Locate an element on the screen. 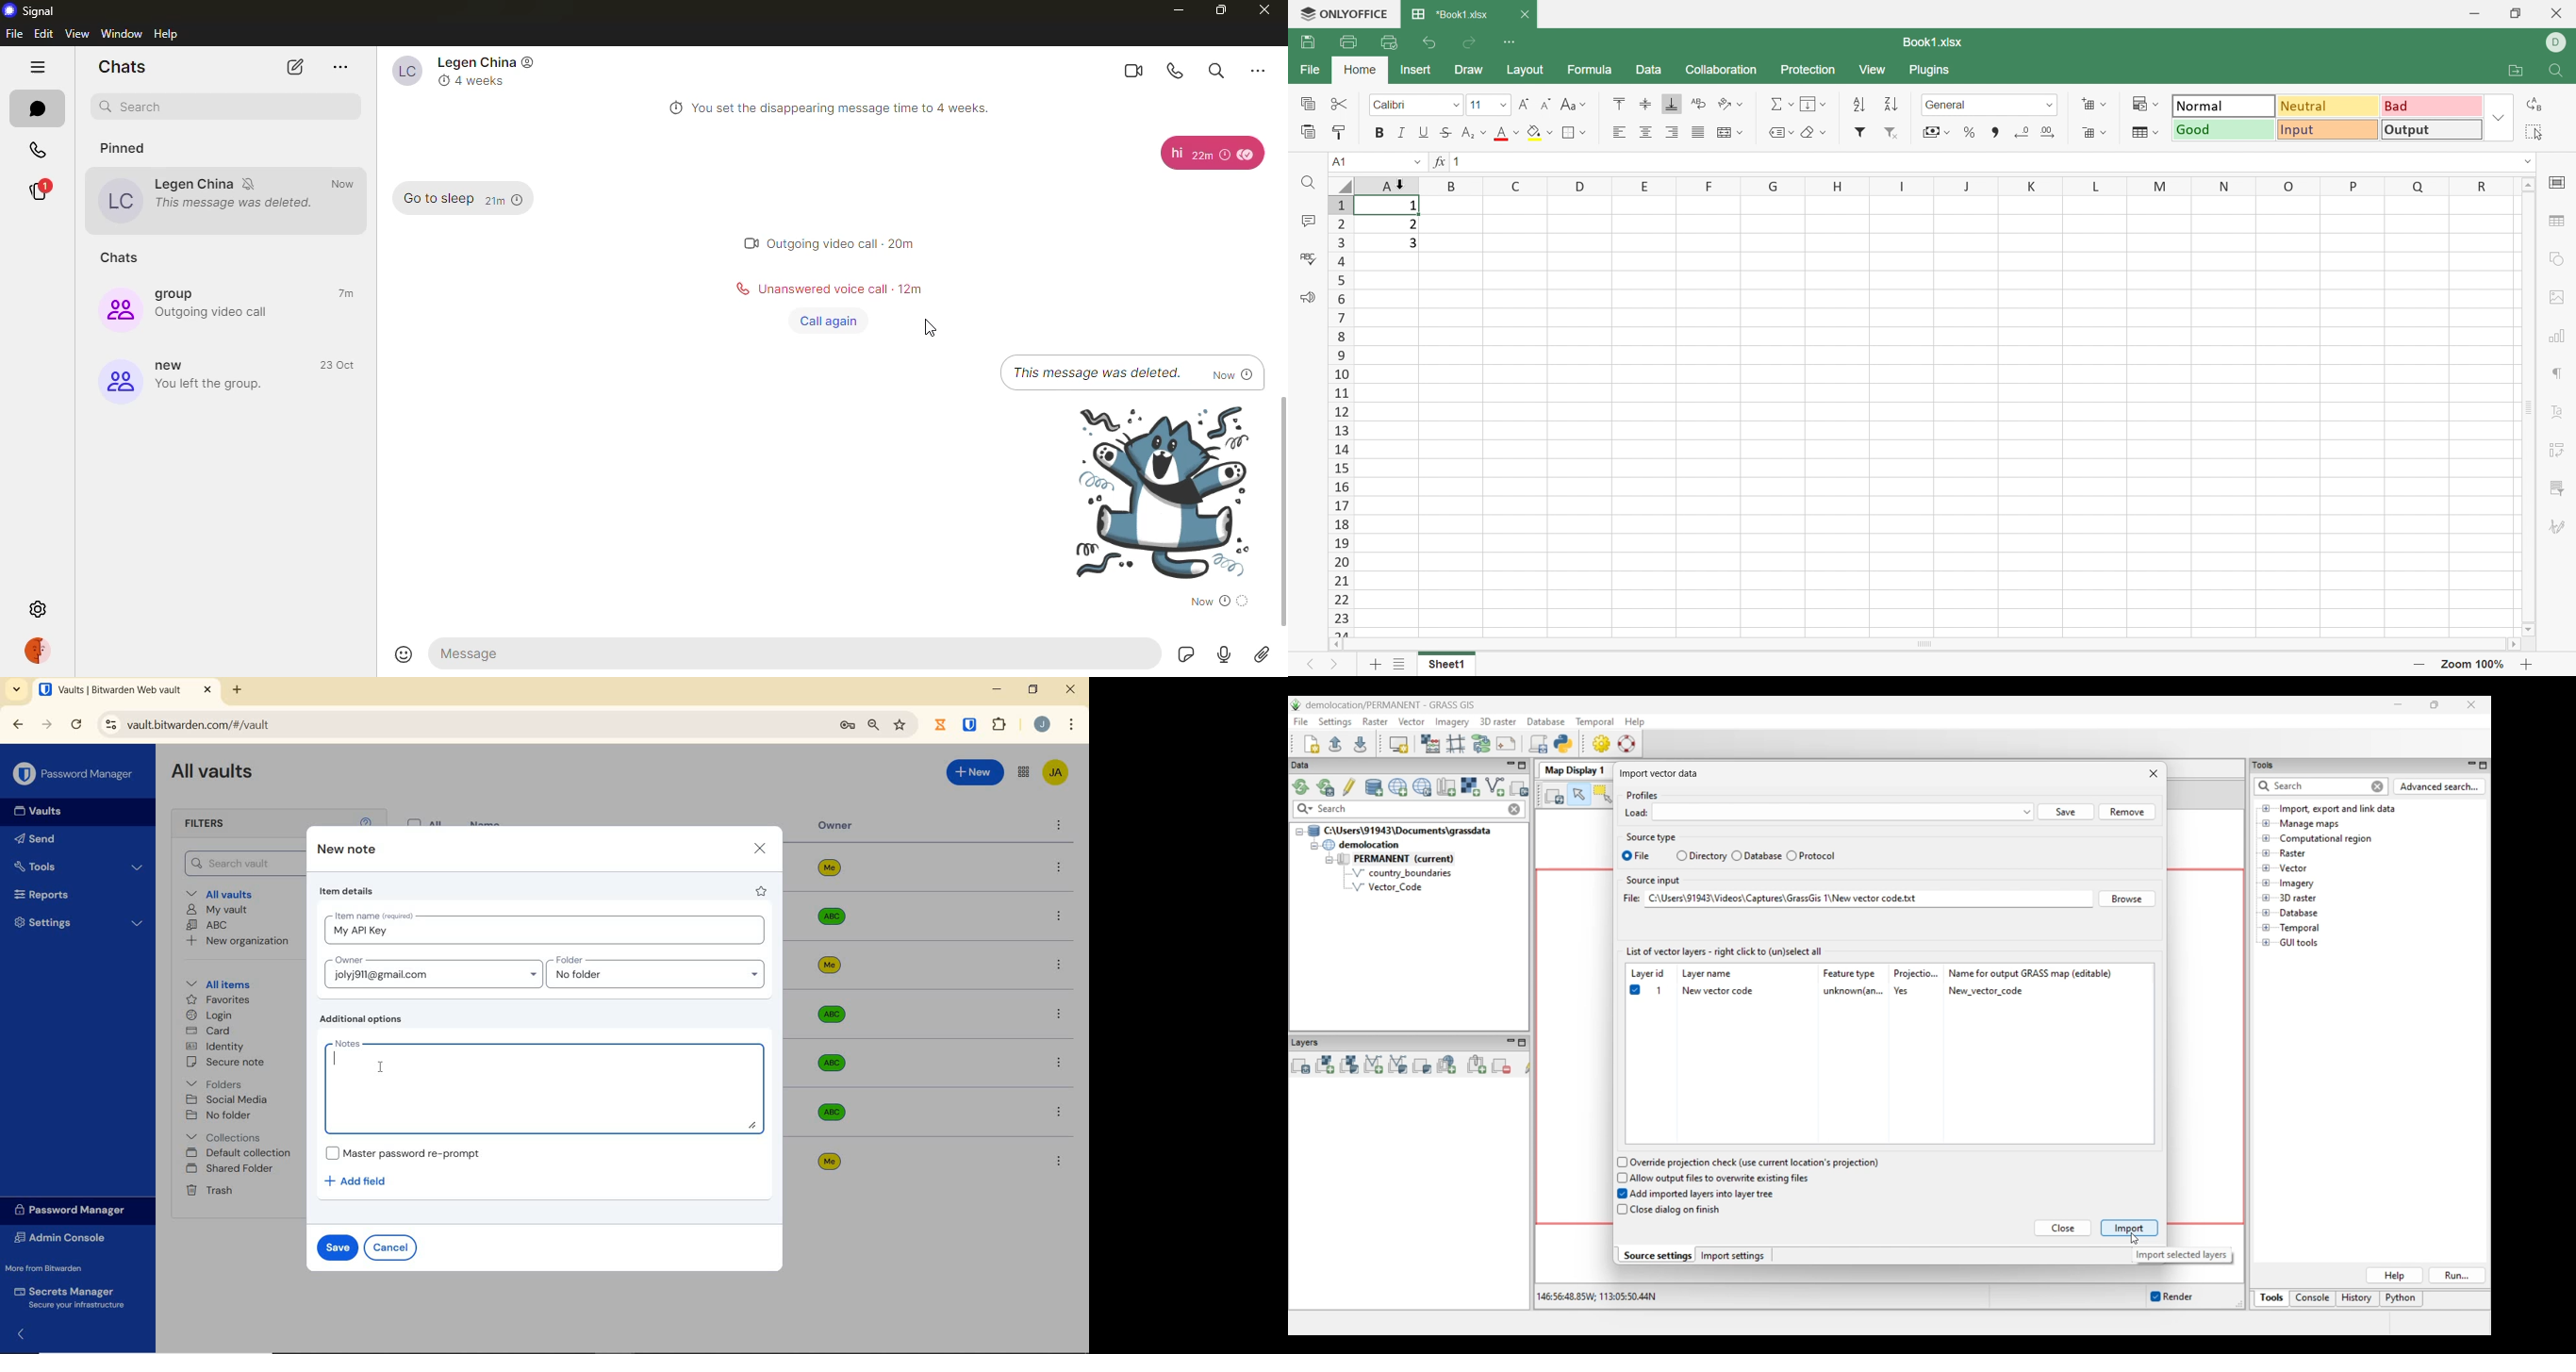 The image size is (2576, 1372). Increment size is located at coordinates (1548, 103).